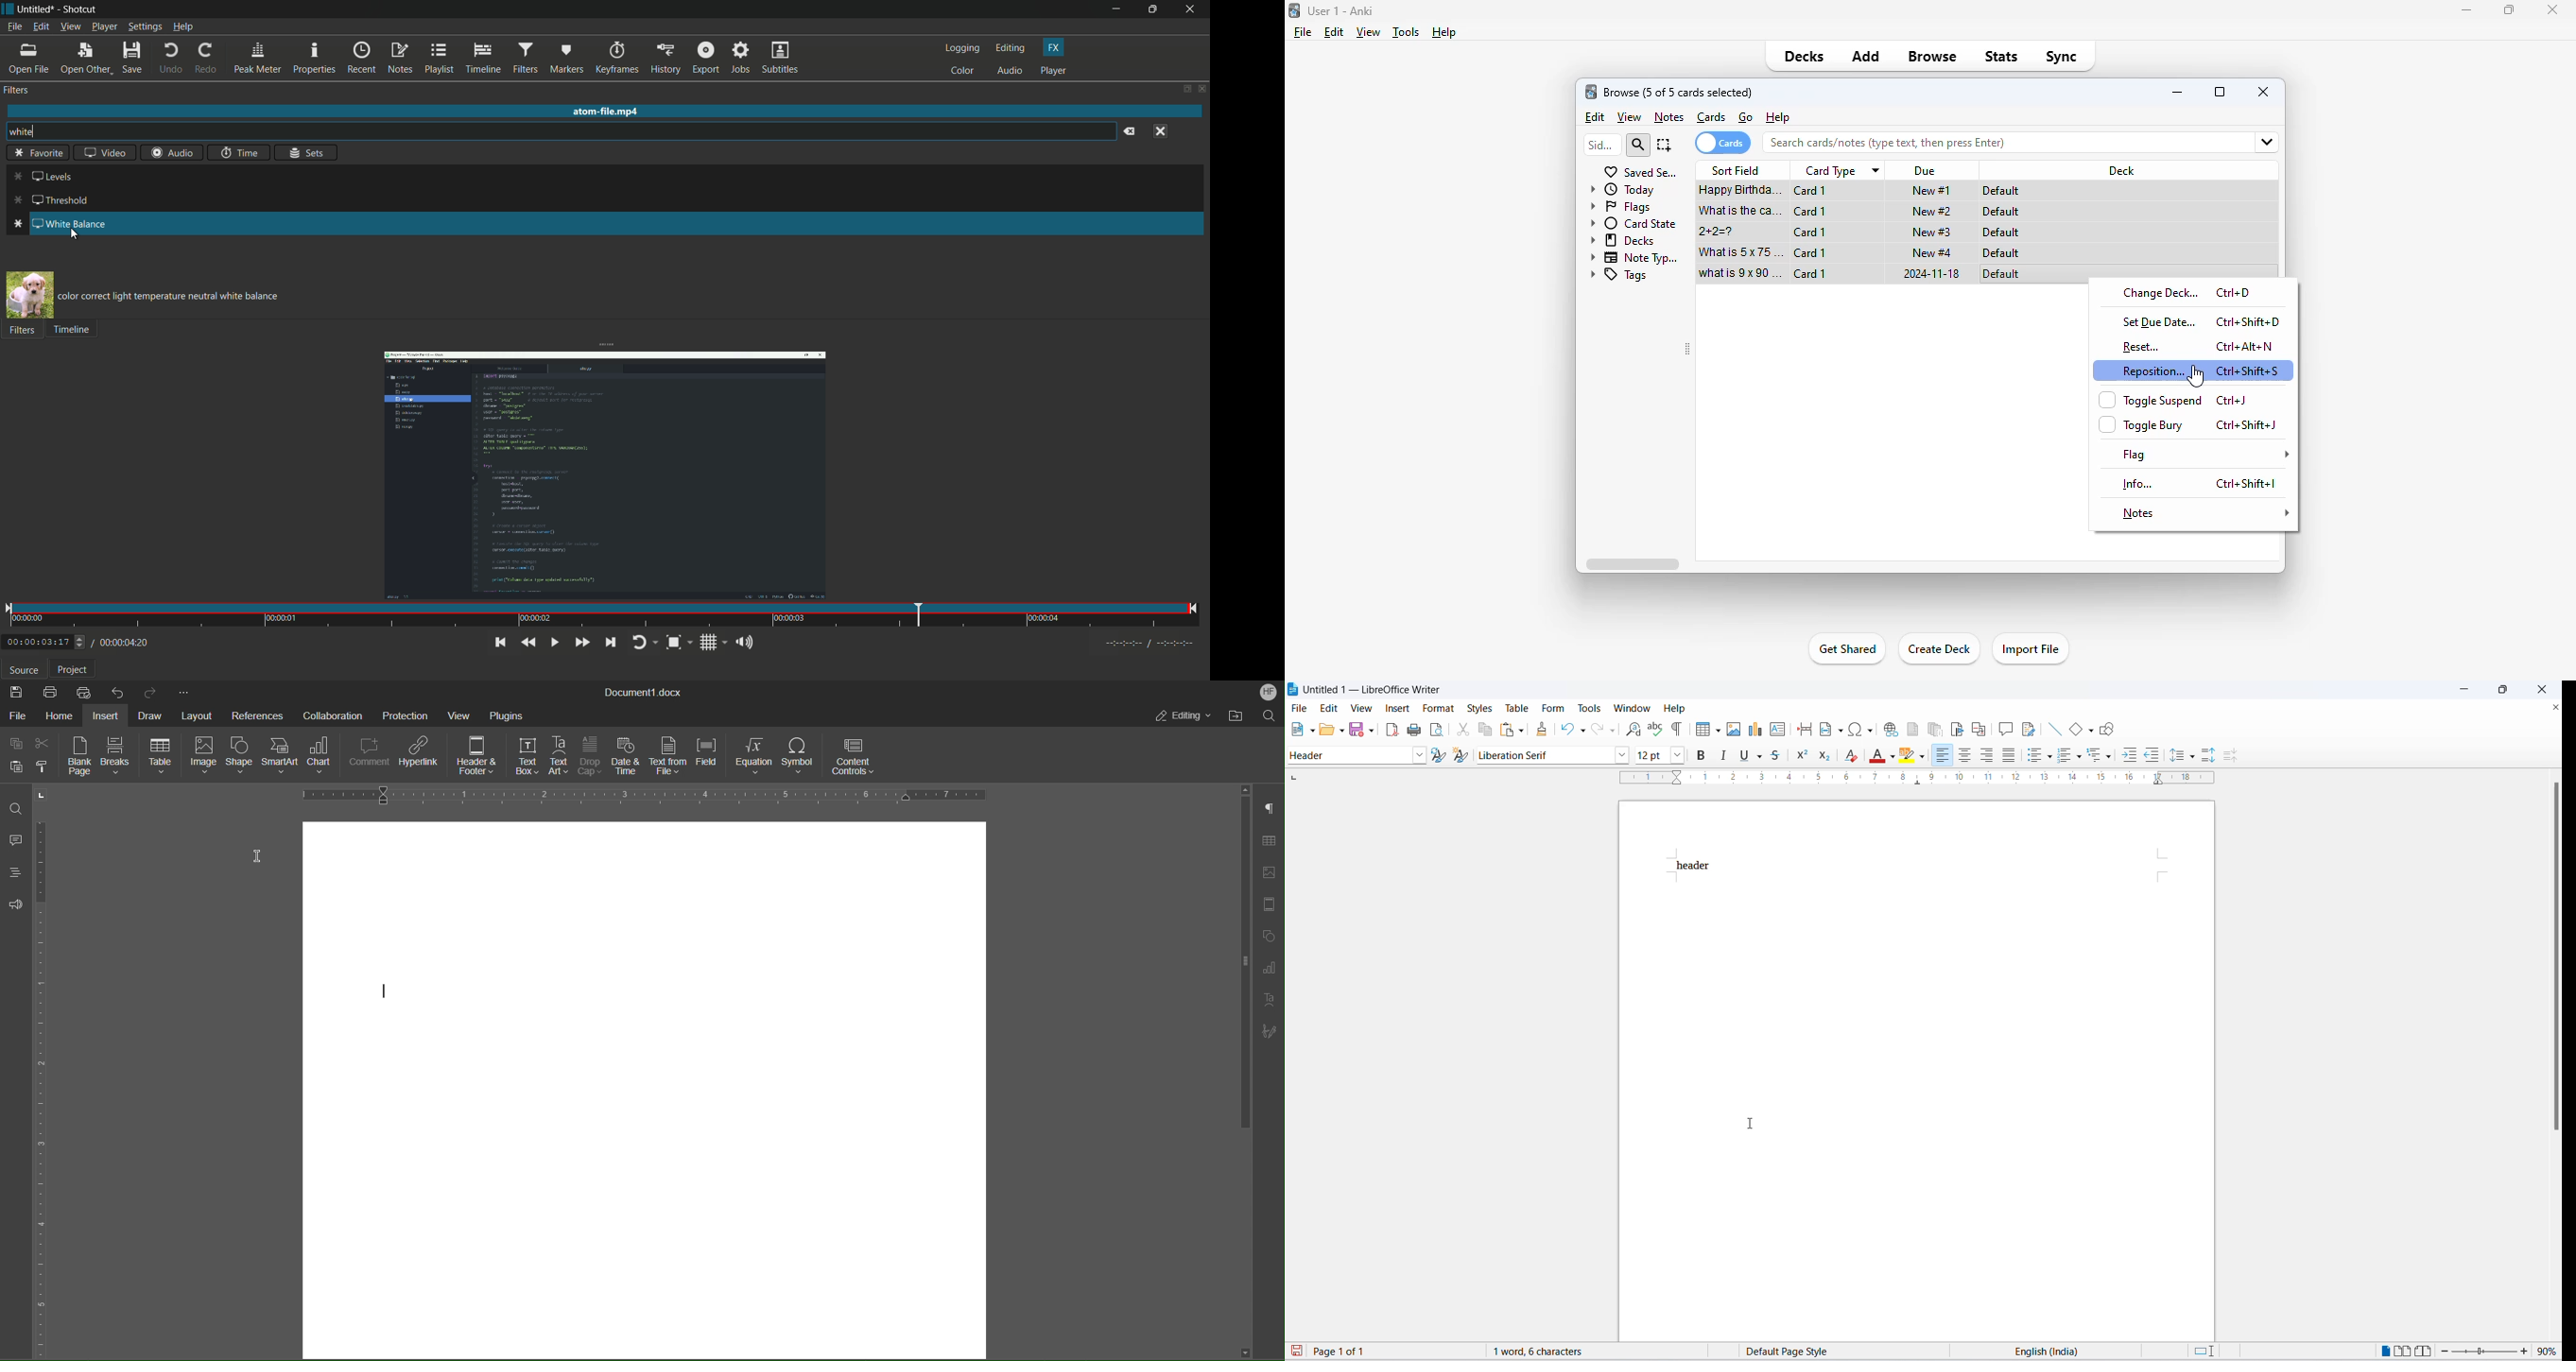 This screenshot has height=1372, width=2576. Describe the element at coordinates (1867, 57) in the screenshot. I see `add` at that location.